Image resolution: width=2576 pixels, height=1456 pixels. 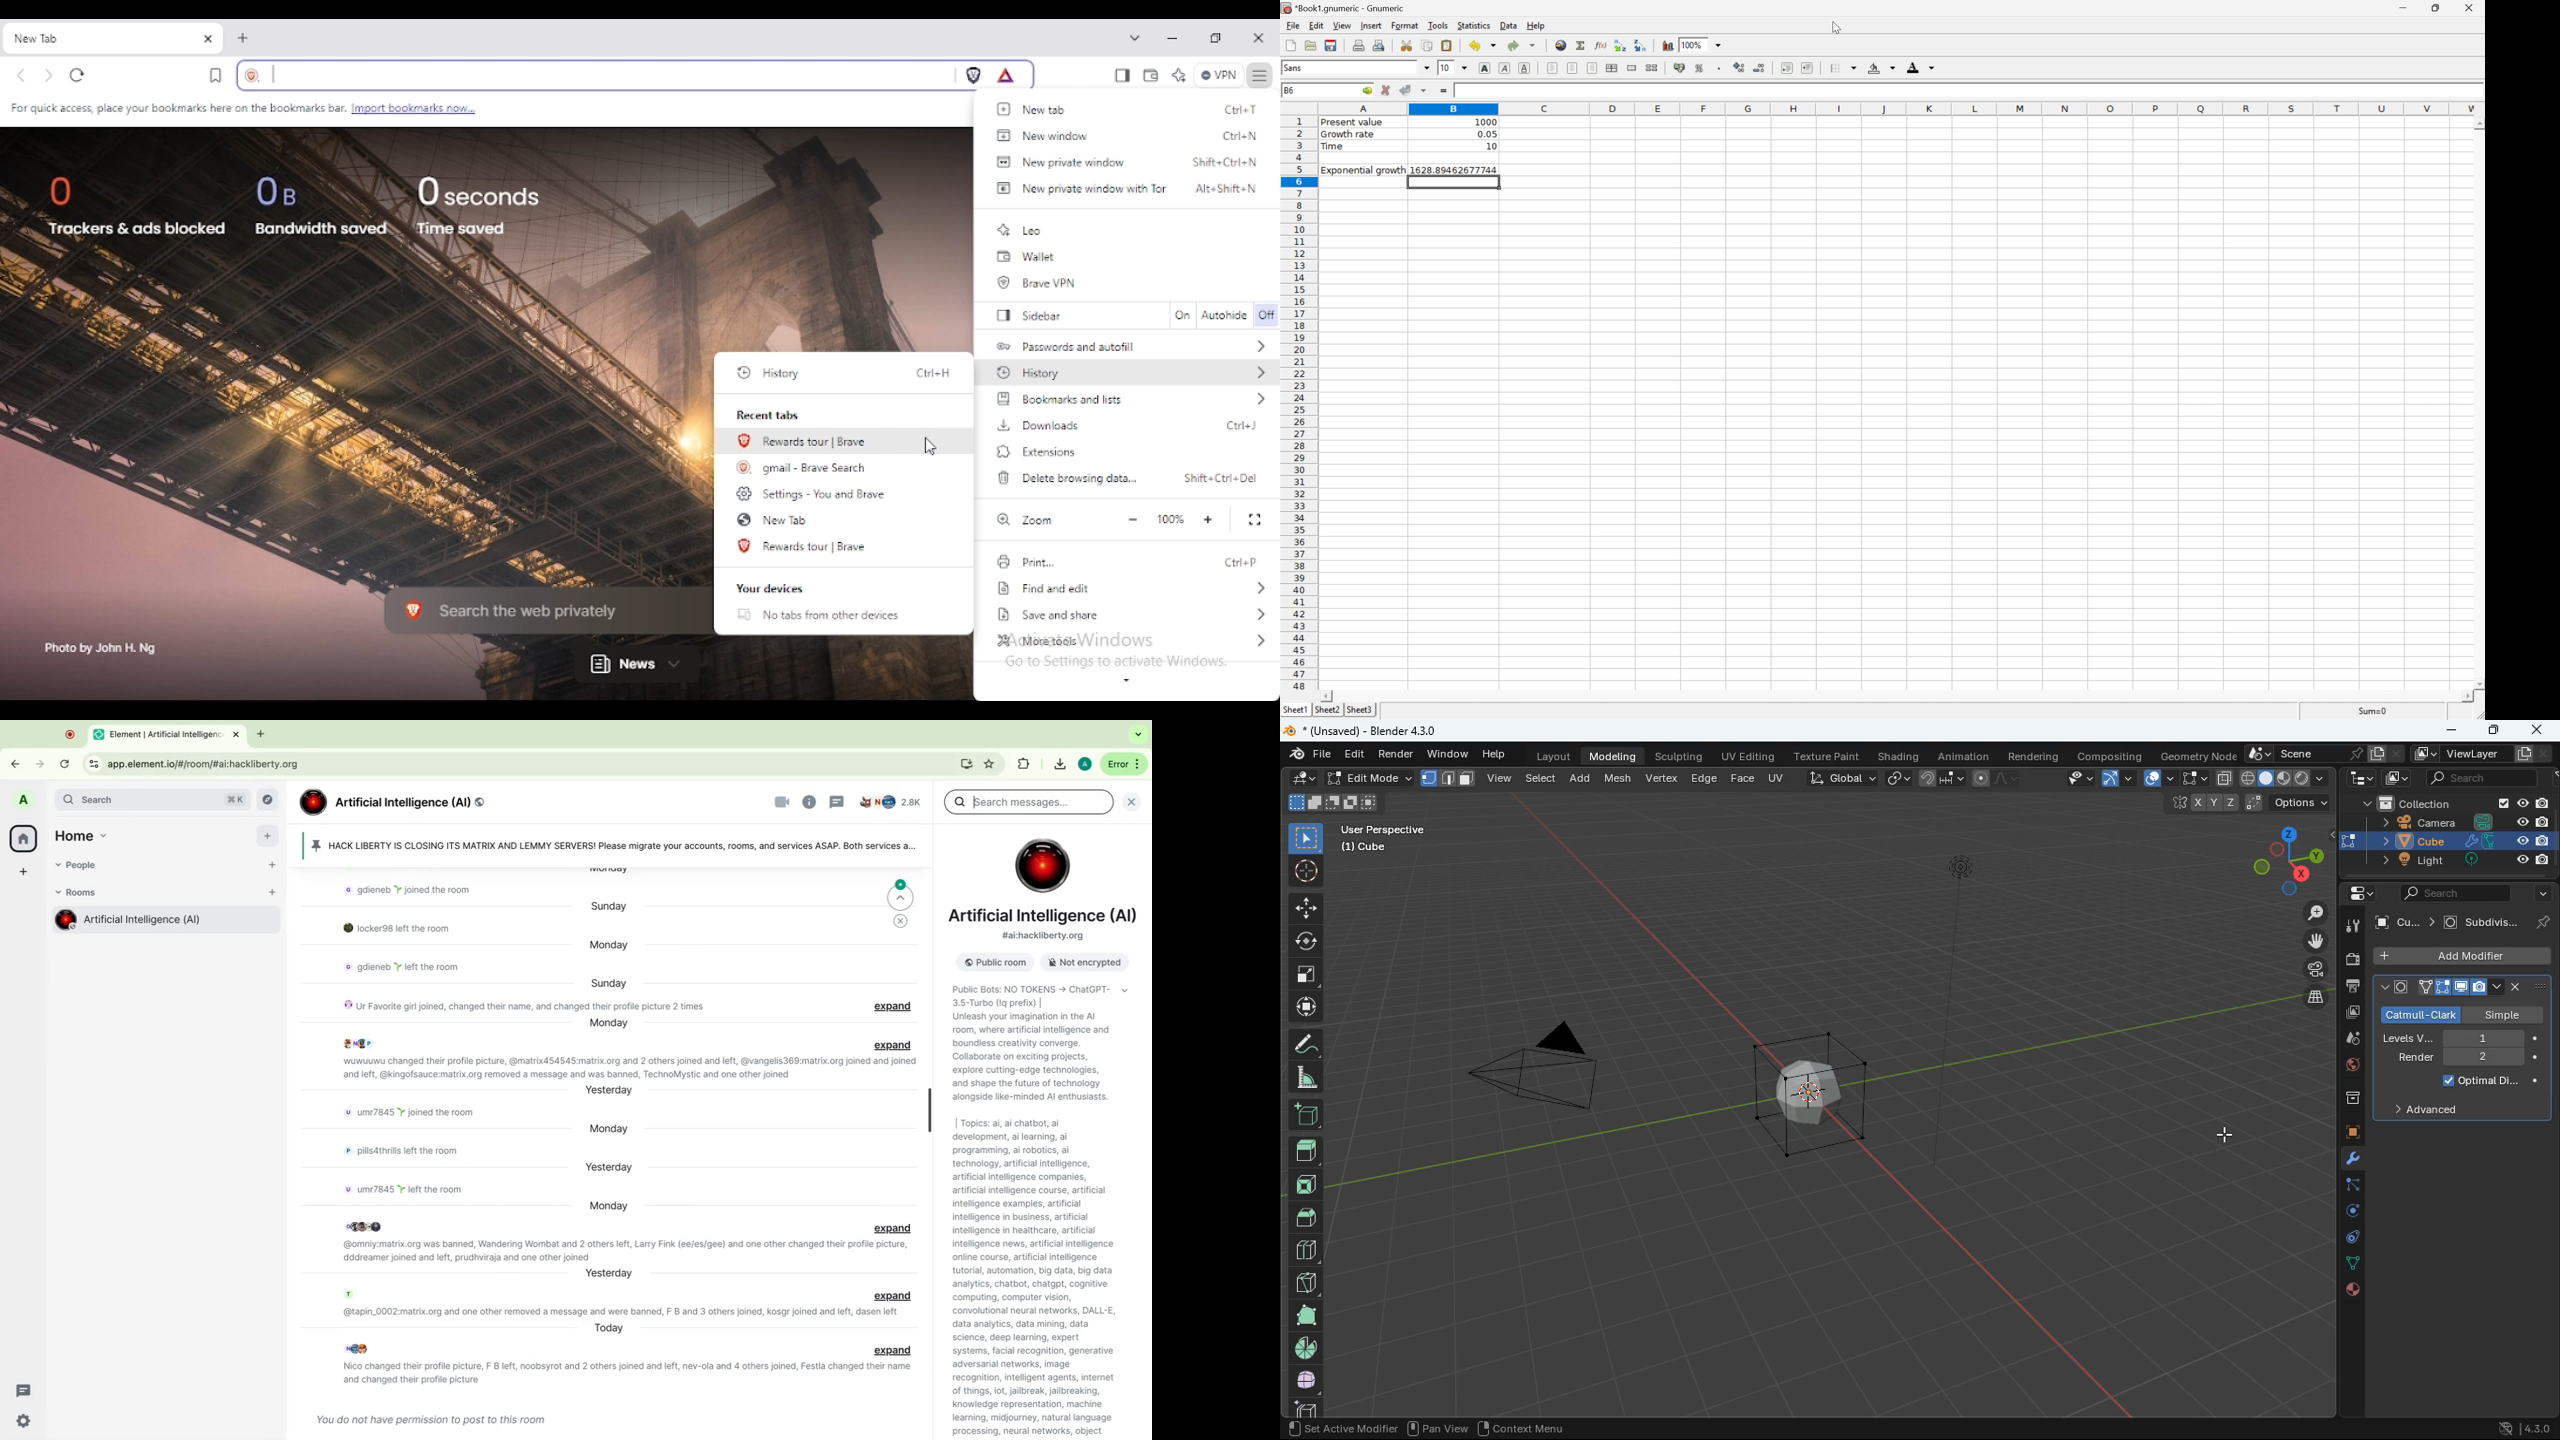 What do you see at coordinates (2427, 1112) in the screenshot?
I see `advanced` at bounding box center [2427, 1112].